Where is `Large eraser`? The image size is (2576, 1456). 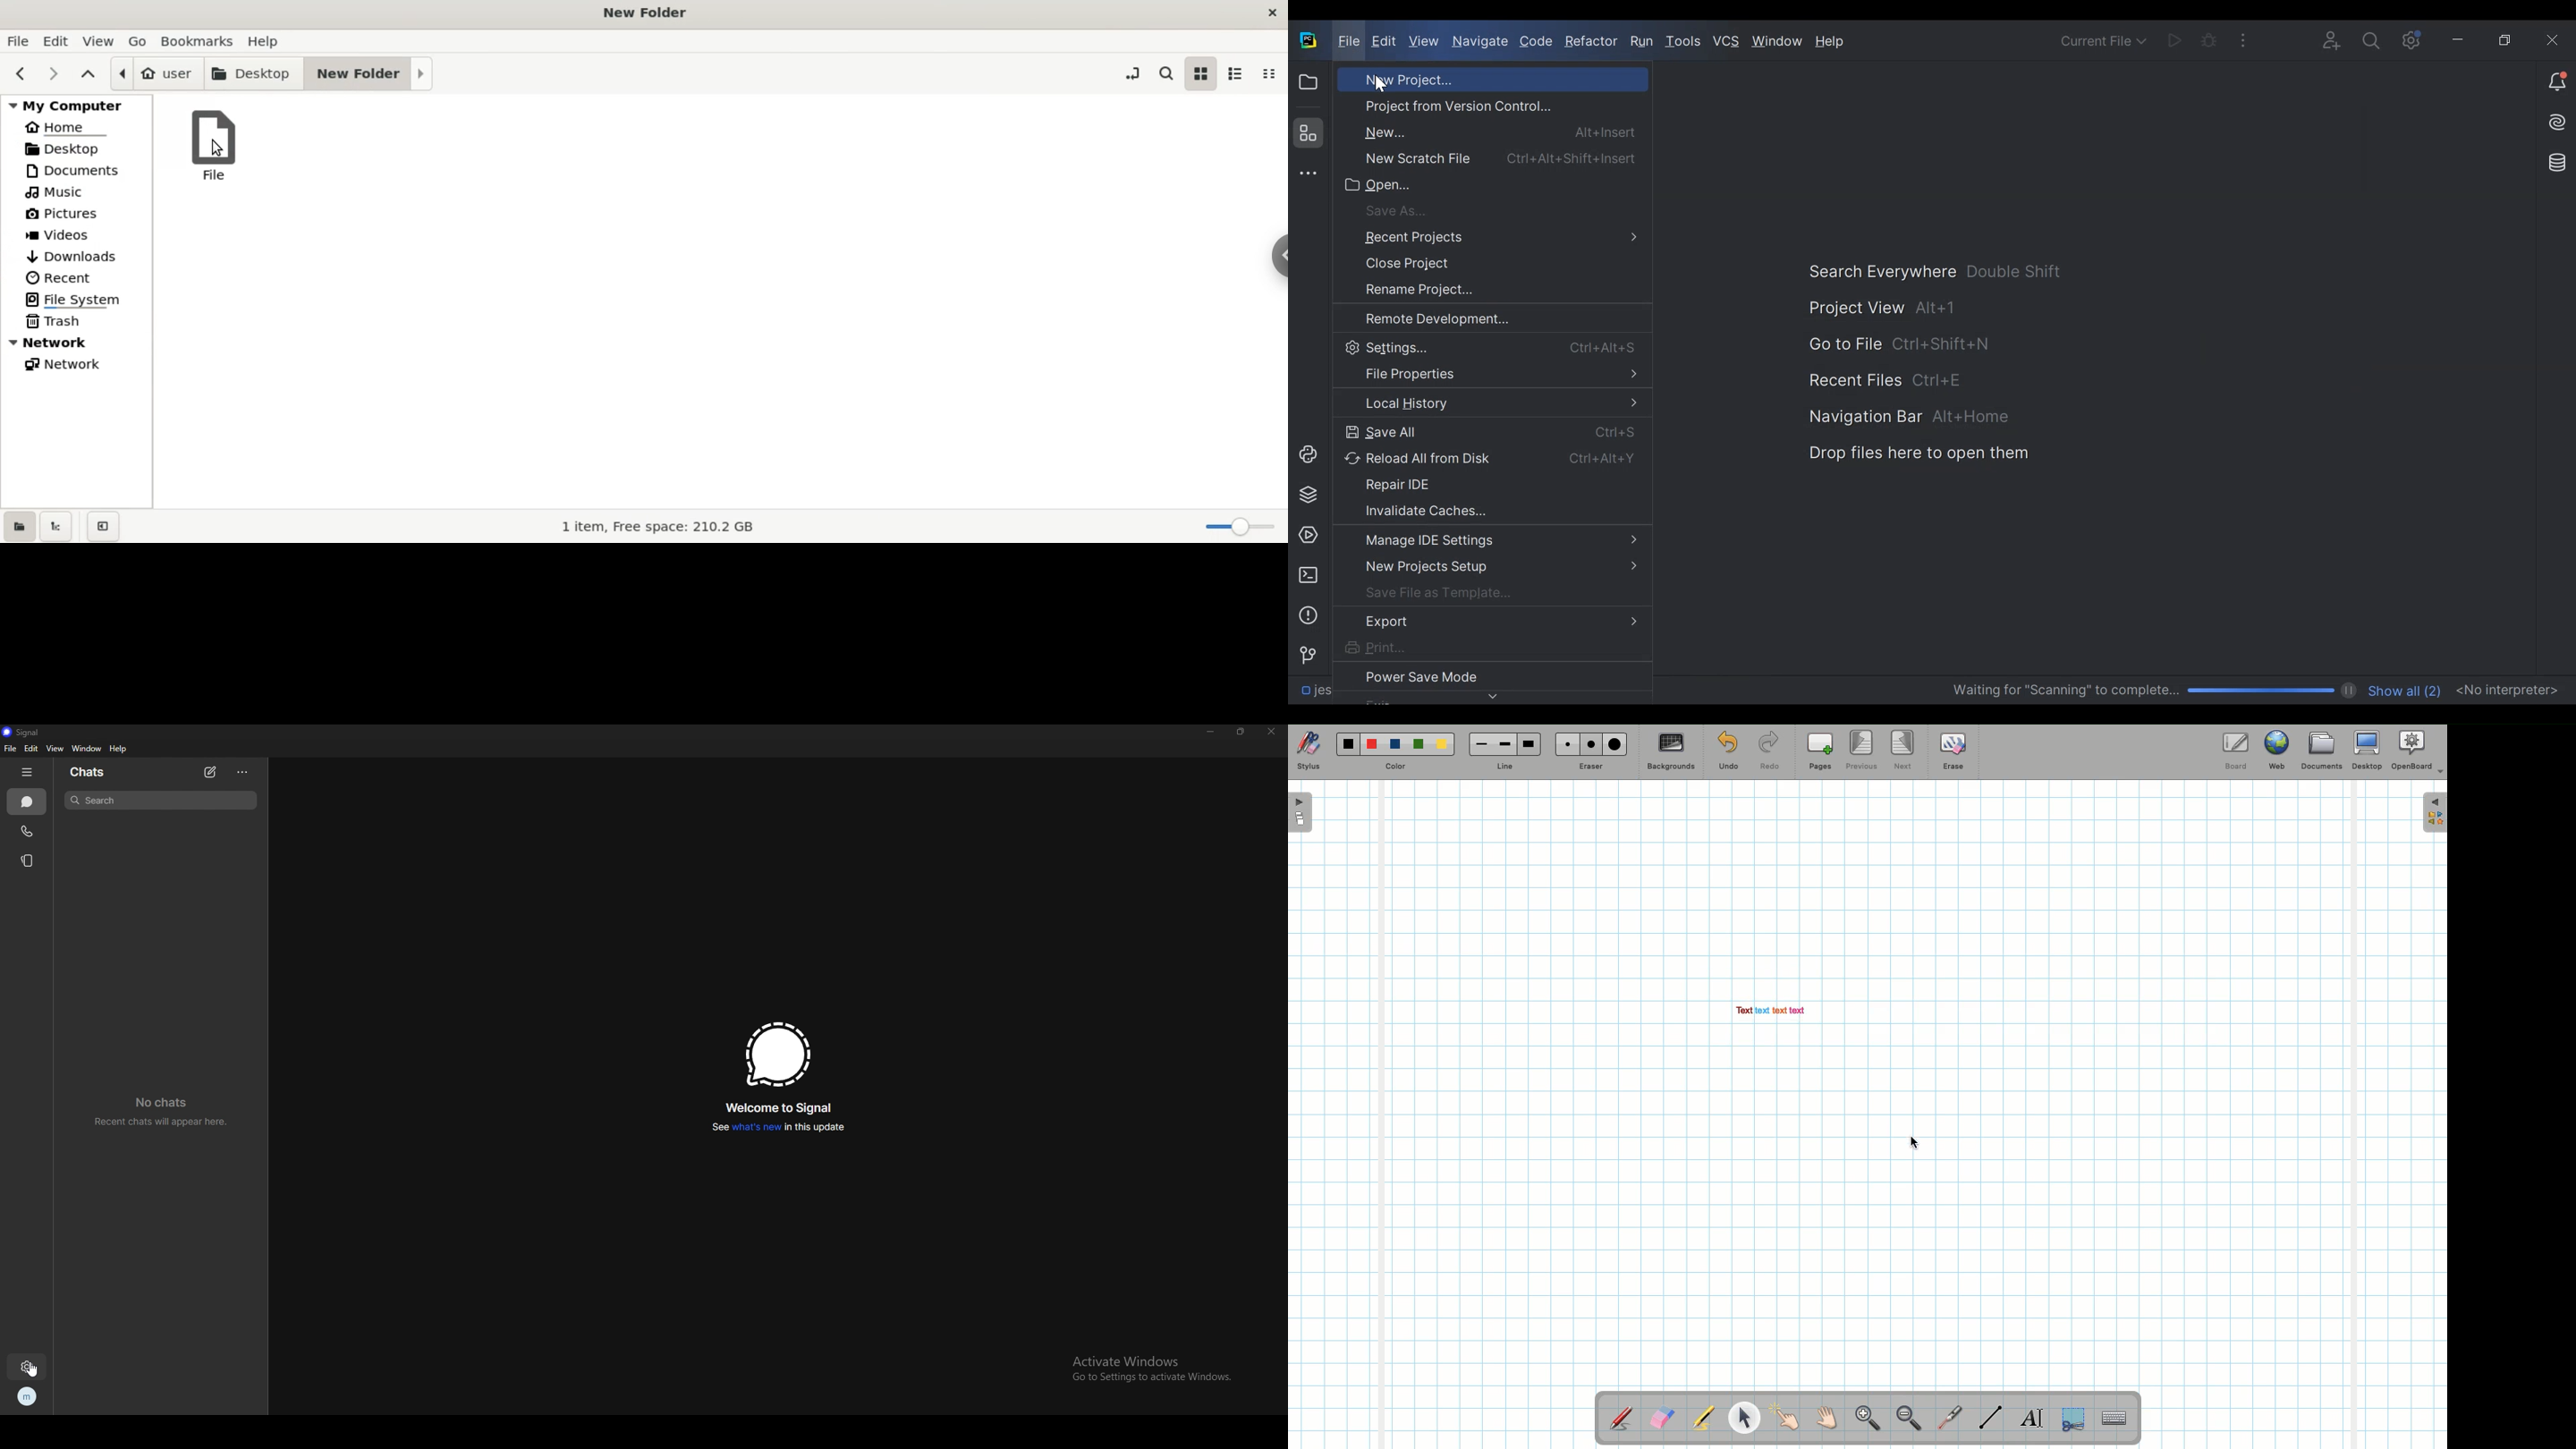 Large eraser is located at coordinates (1615, 744).